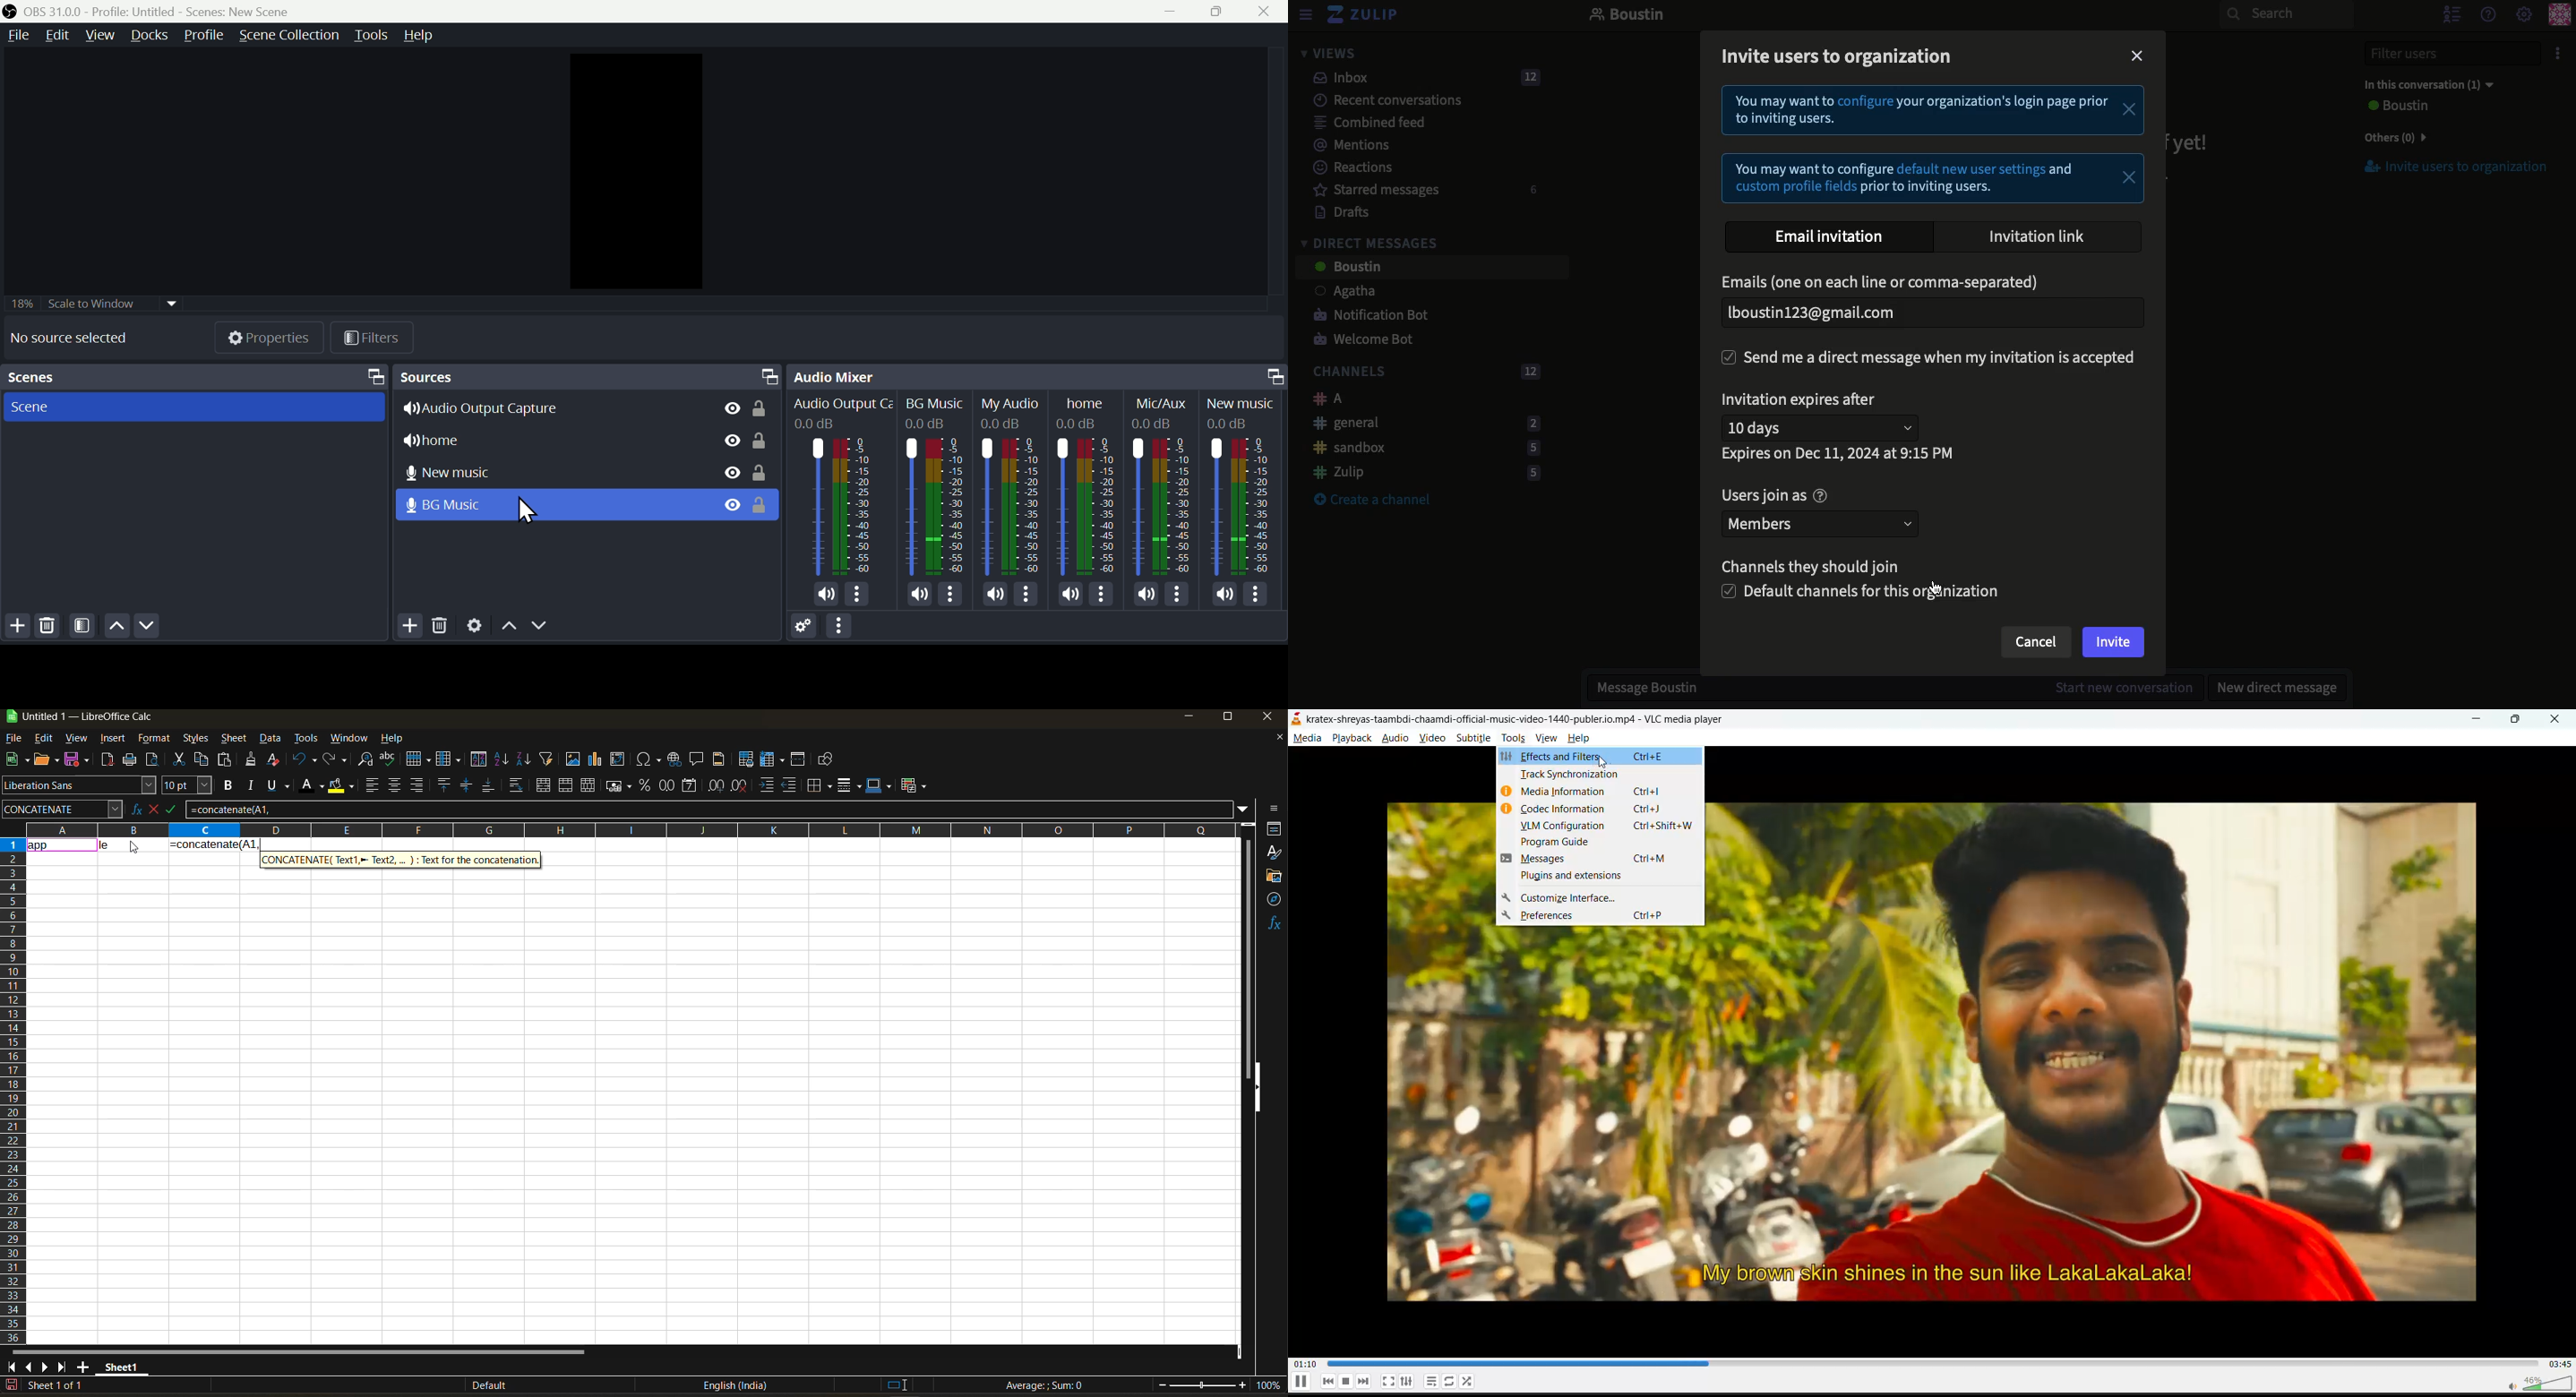 The width and height of the screenshot is (2576, 1400). Describe the element at coordinates (1090, 484) in the screenshot. I see `Home` at that location.